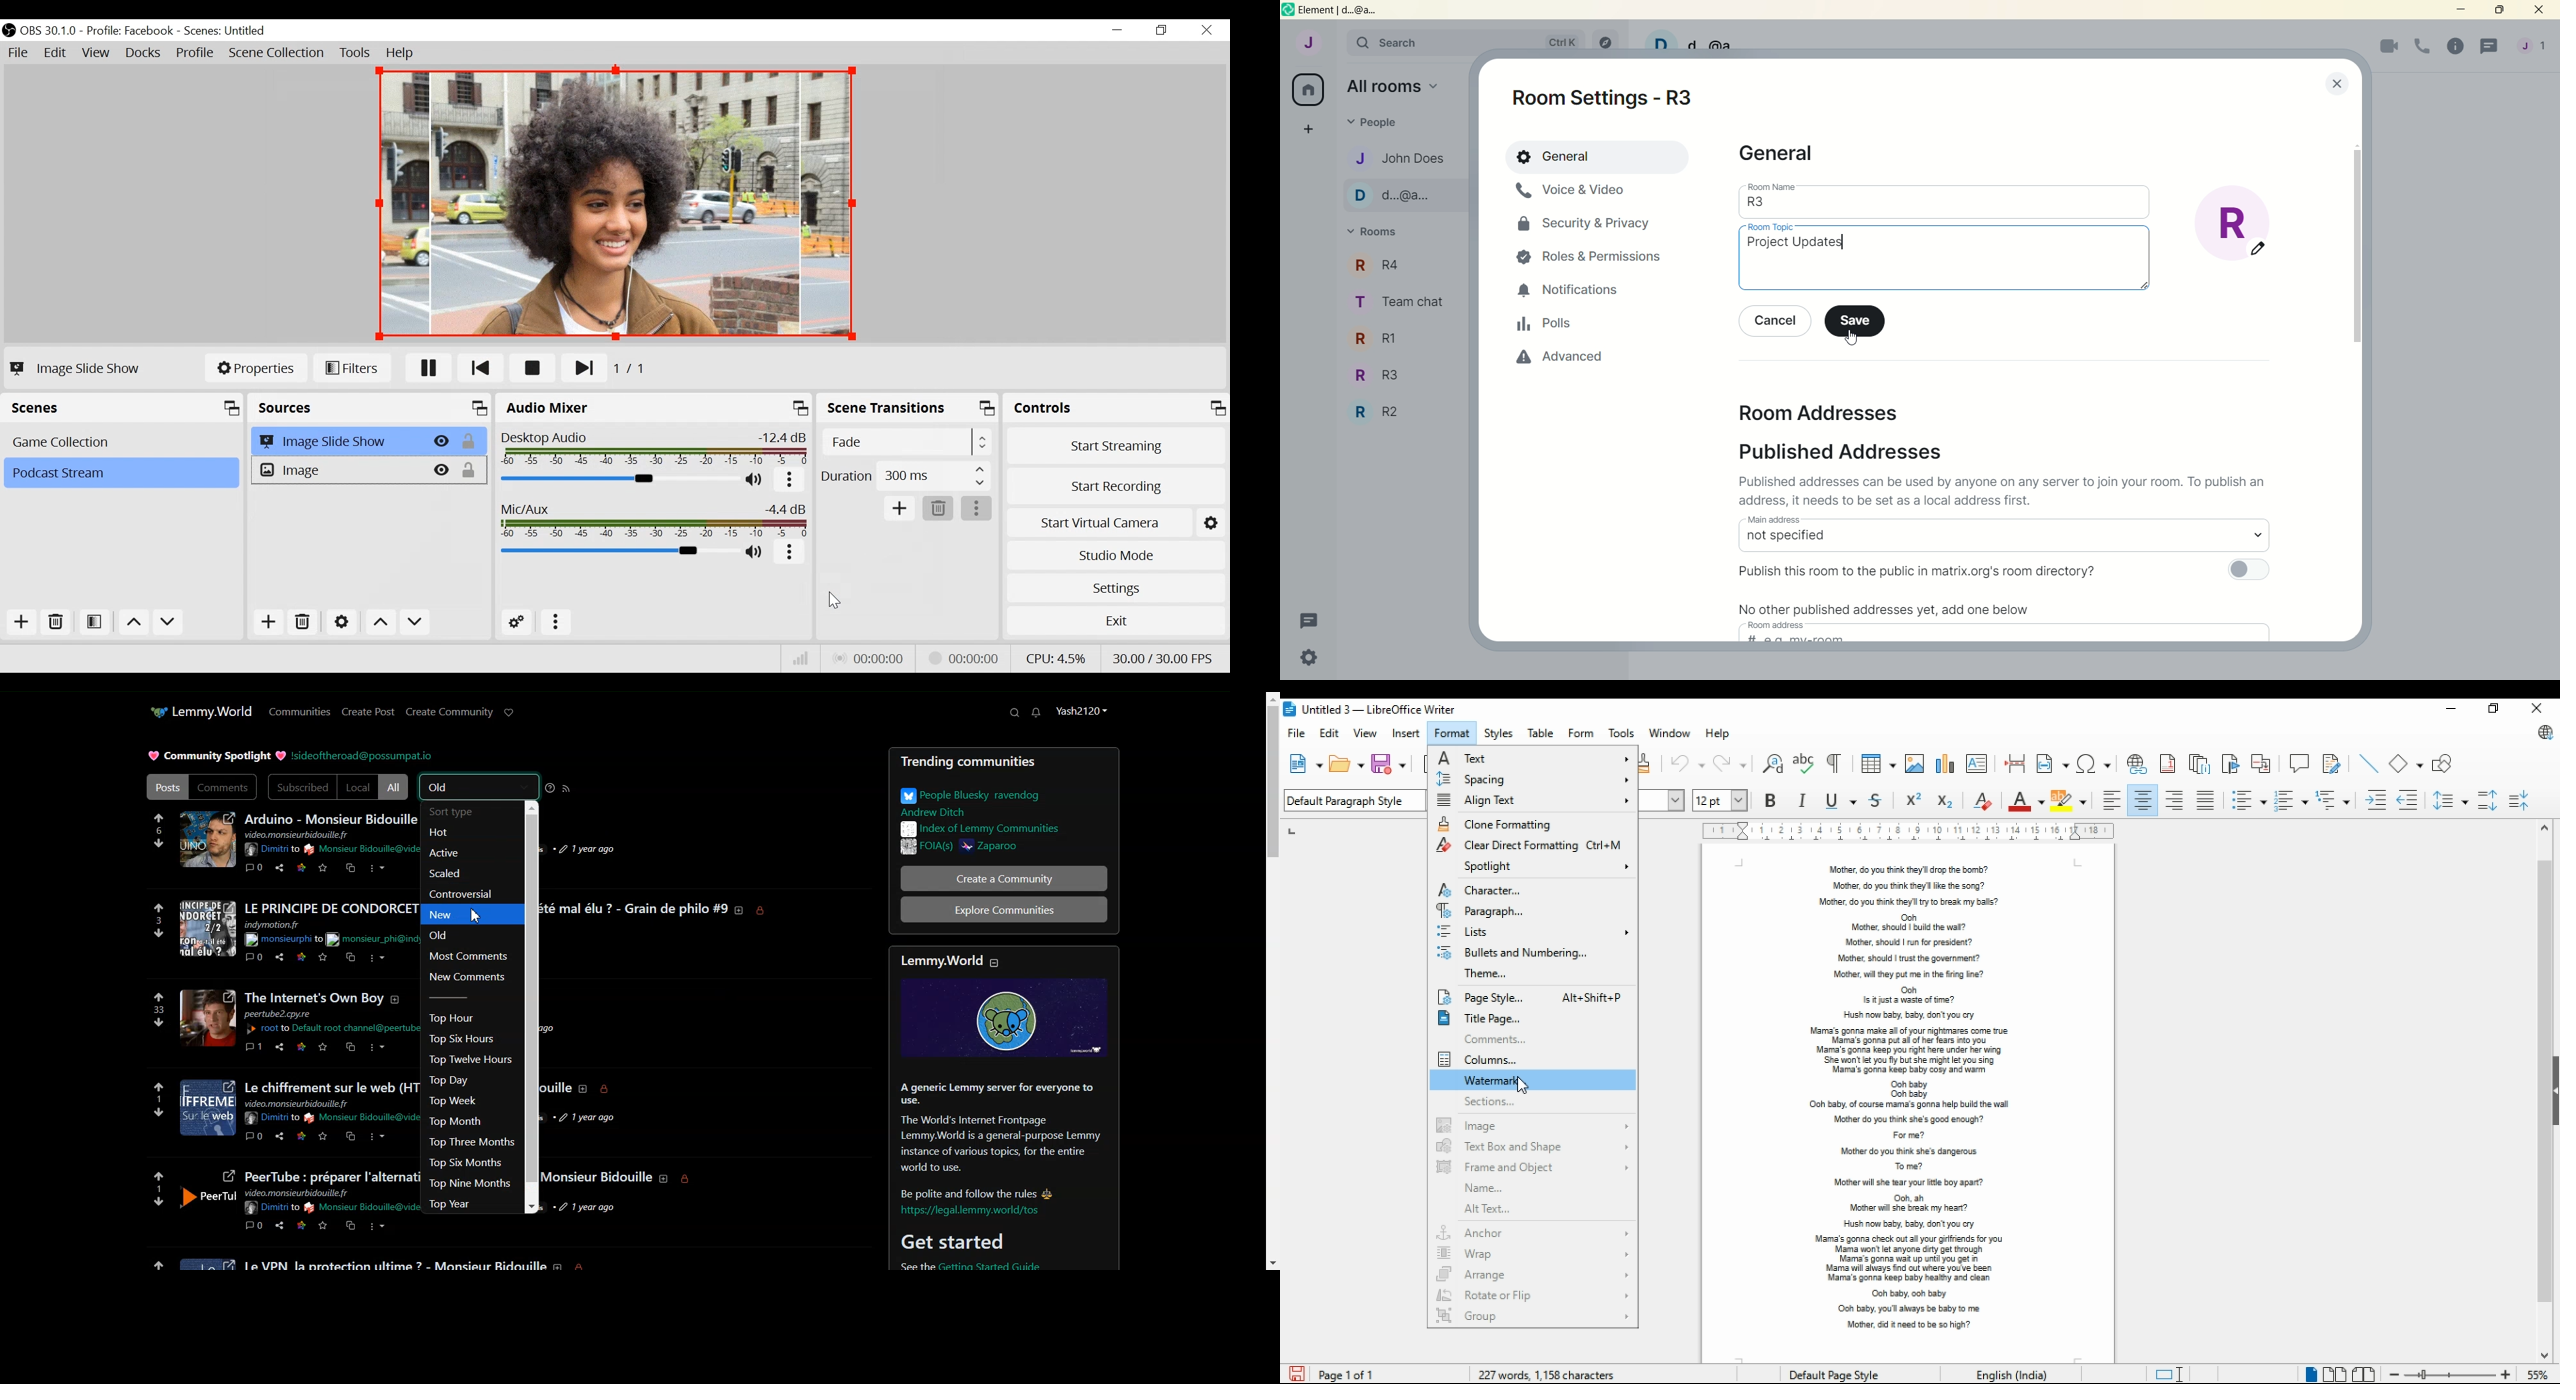  What do you see at coordinates (756, 553) in the screenshot?
I see `(un)mute` at bounding box center [756, 553].